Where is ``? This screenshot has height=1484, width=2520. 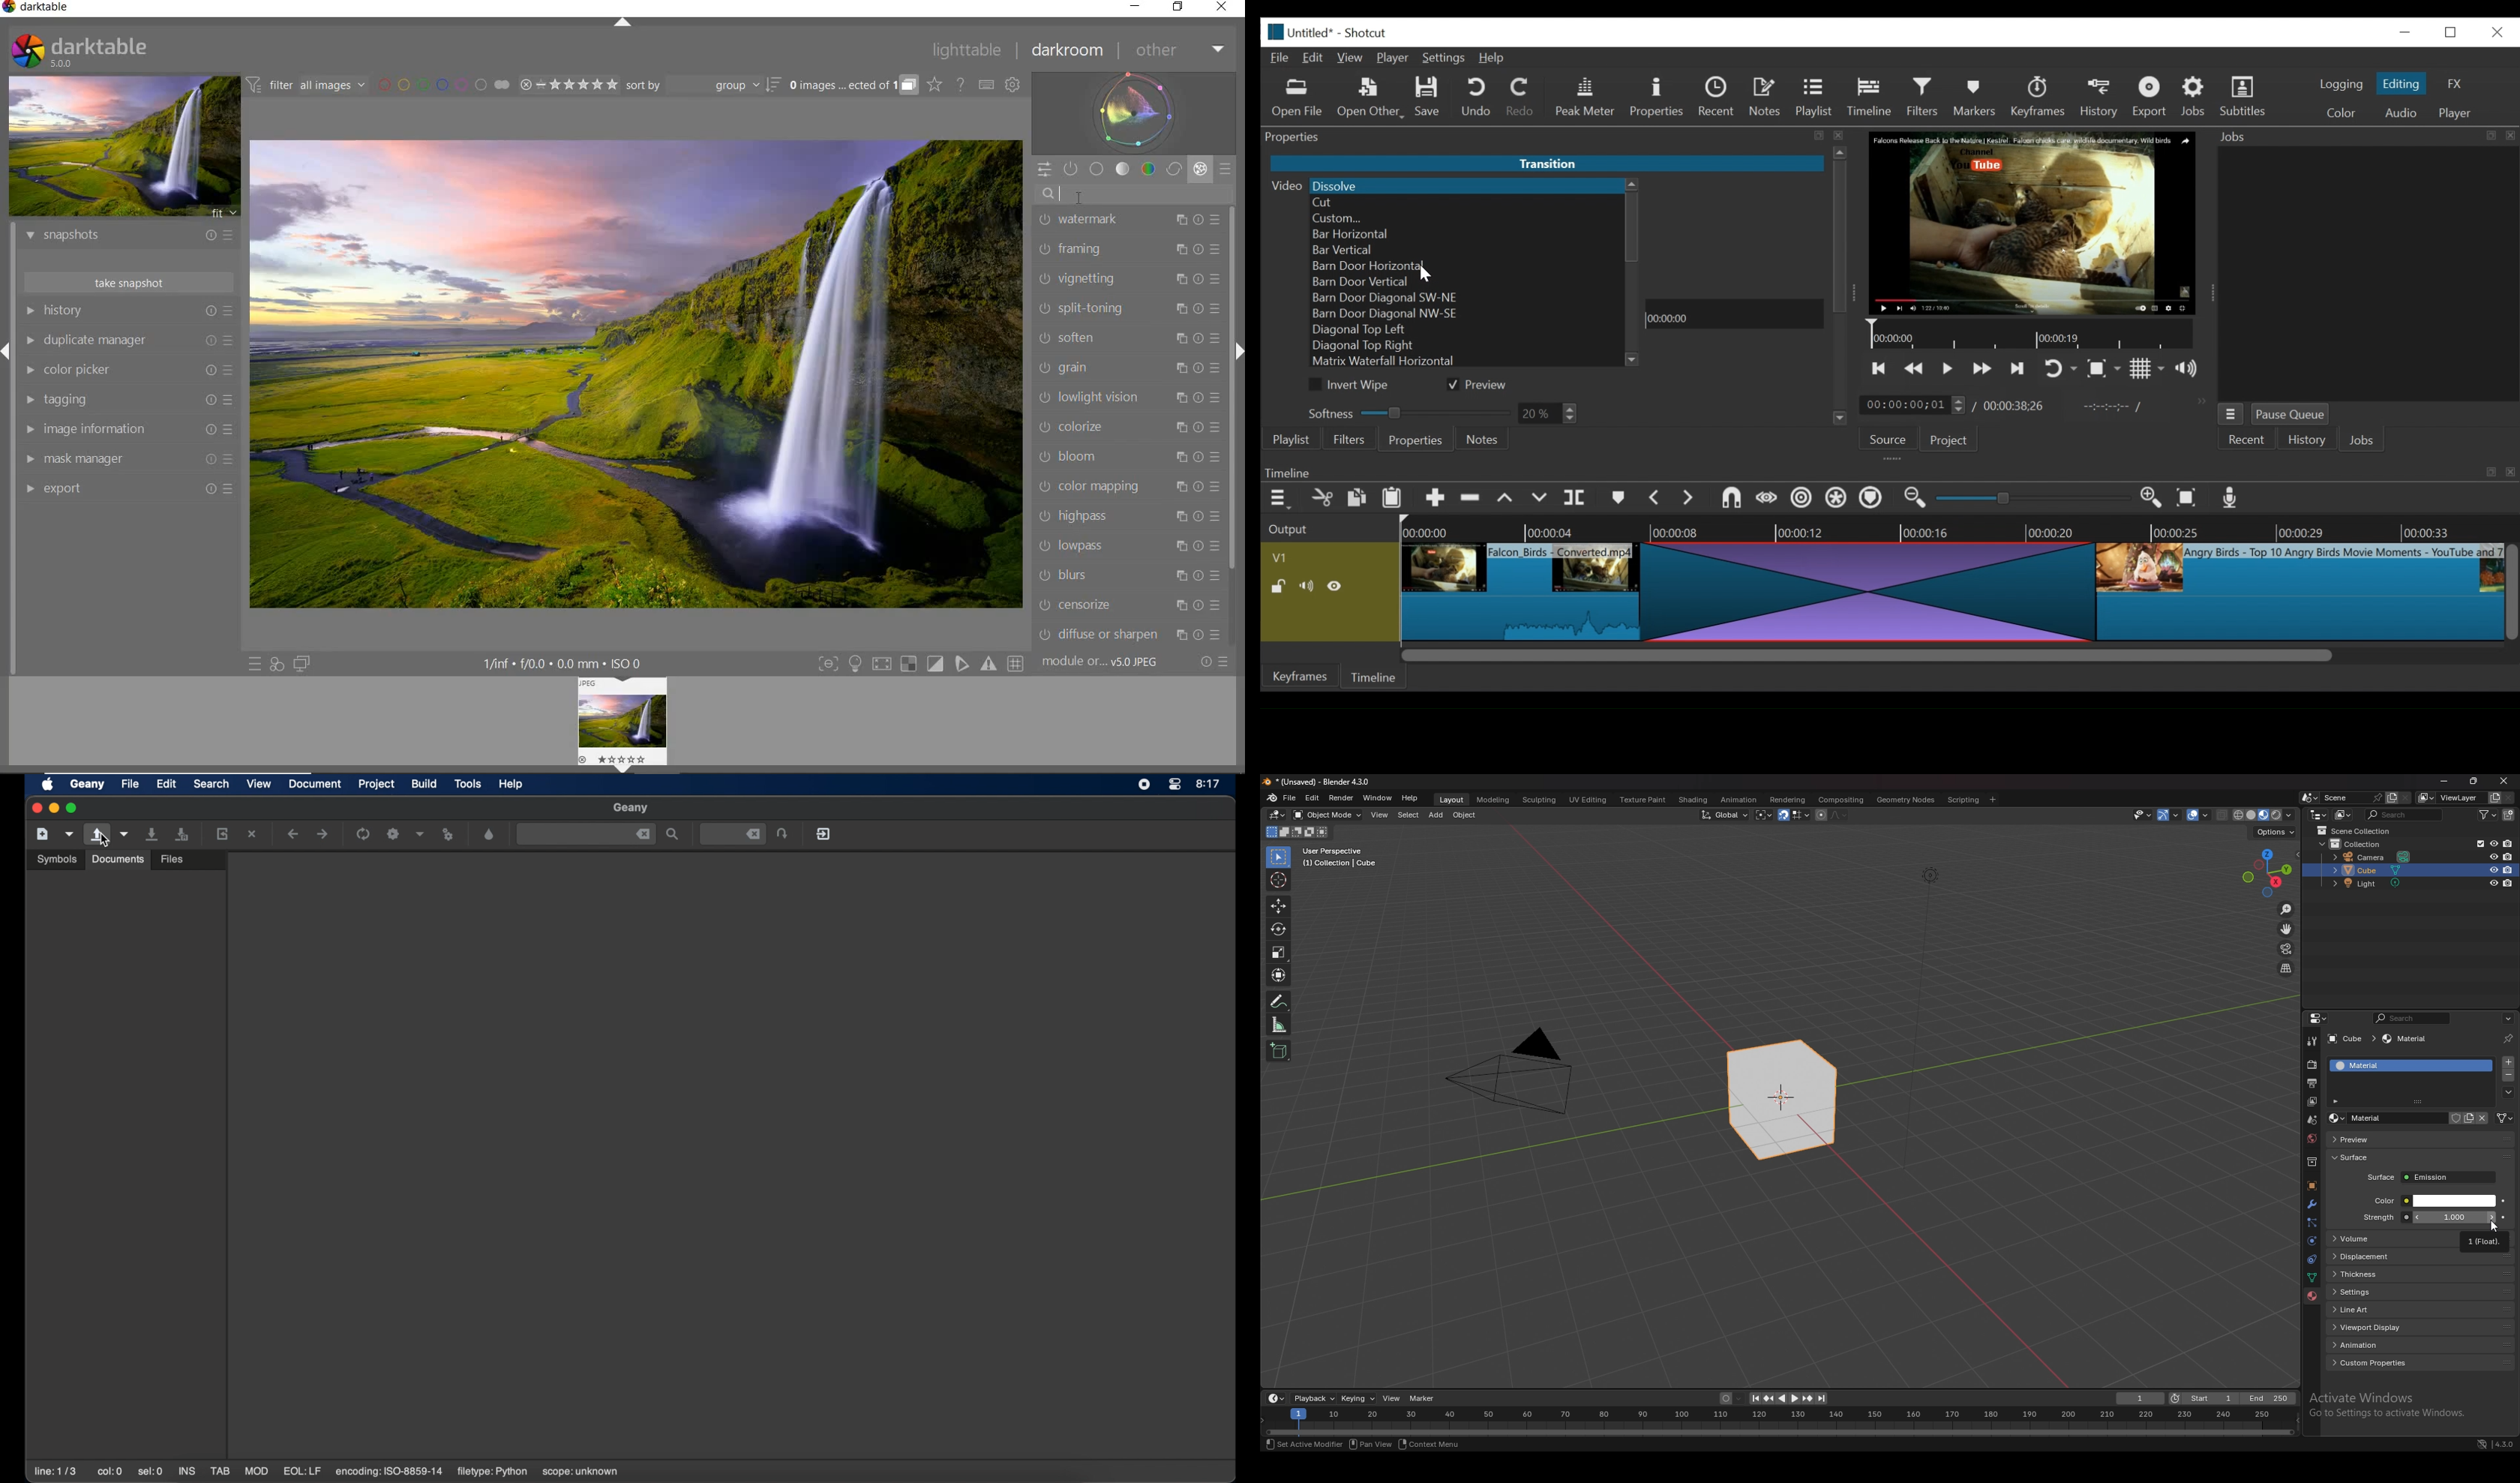  is located at coordinates (1512, 1076).